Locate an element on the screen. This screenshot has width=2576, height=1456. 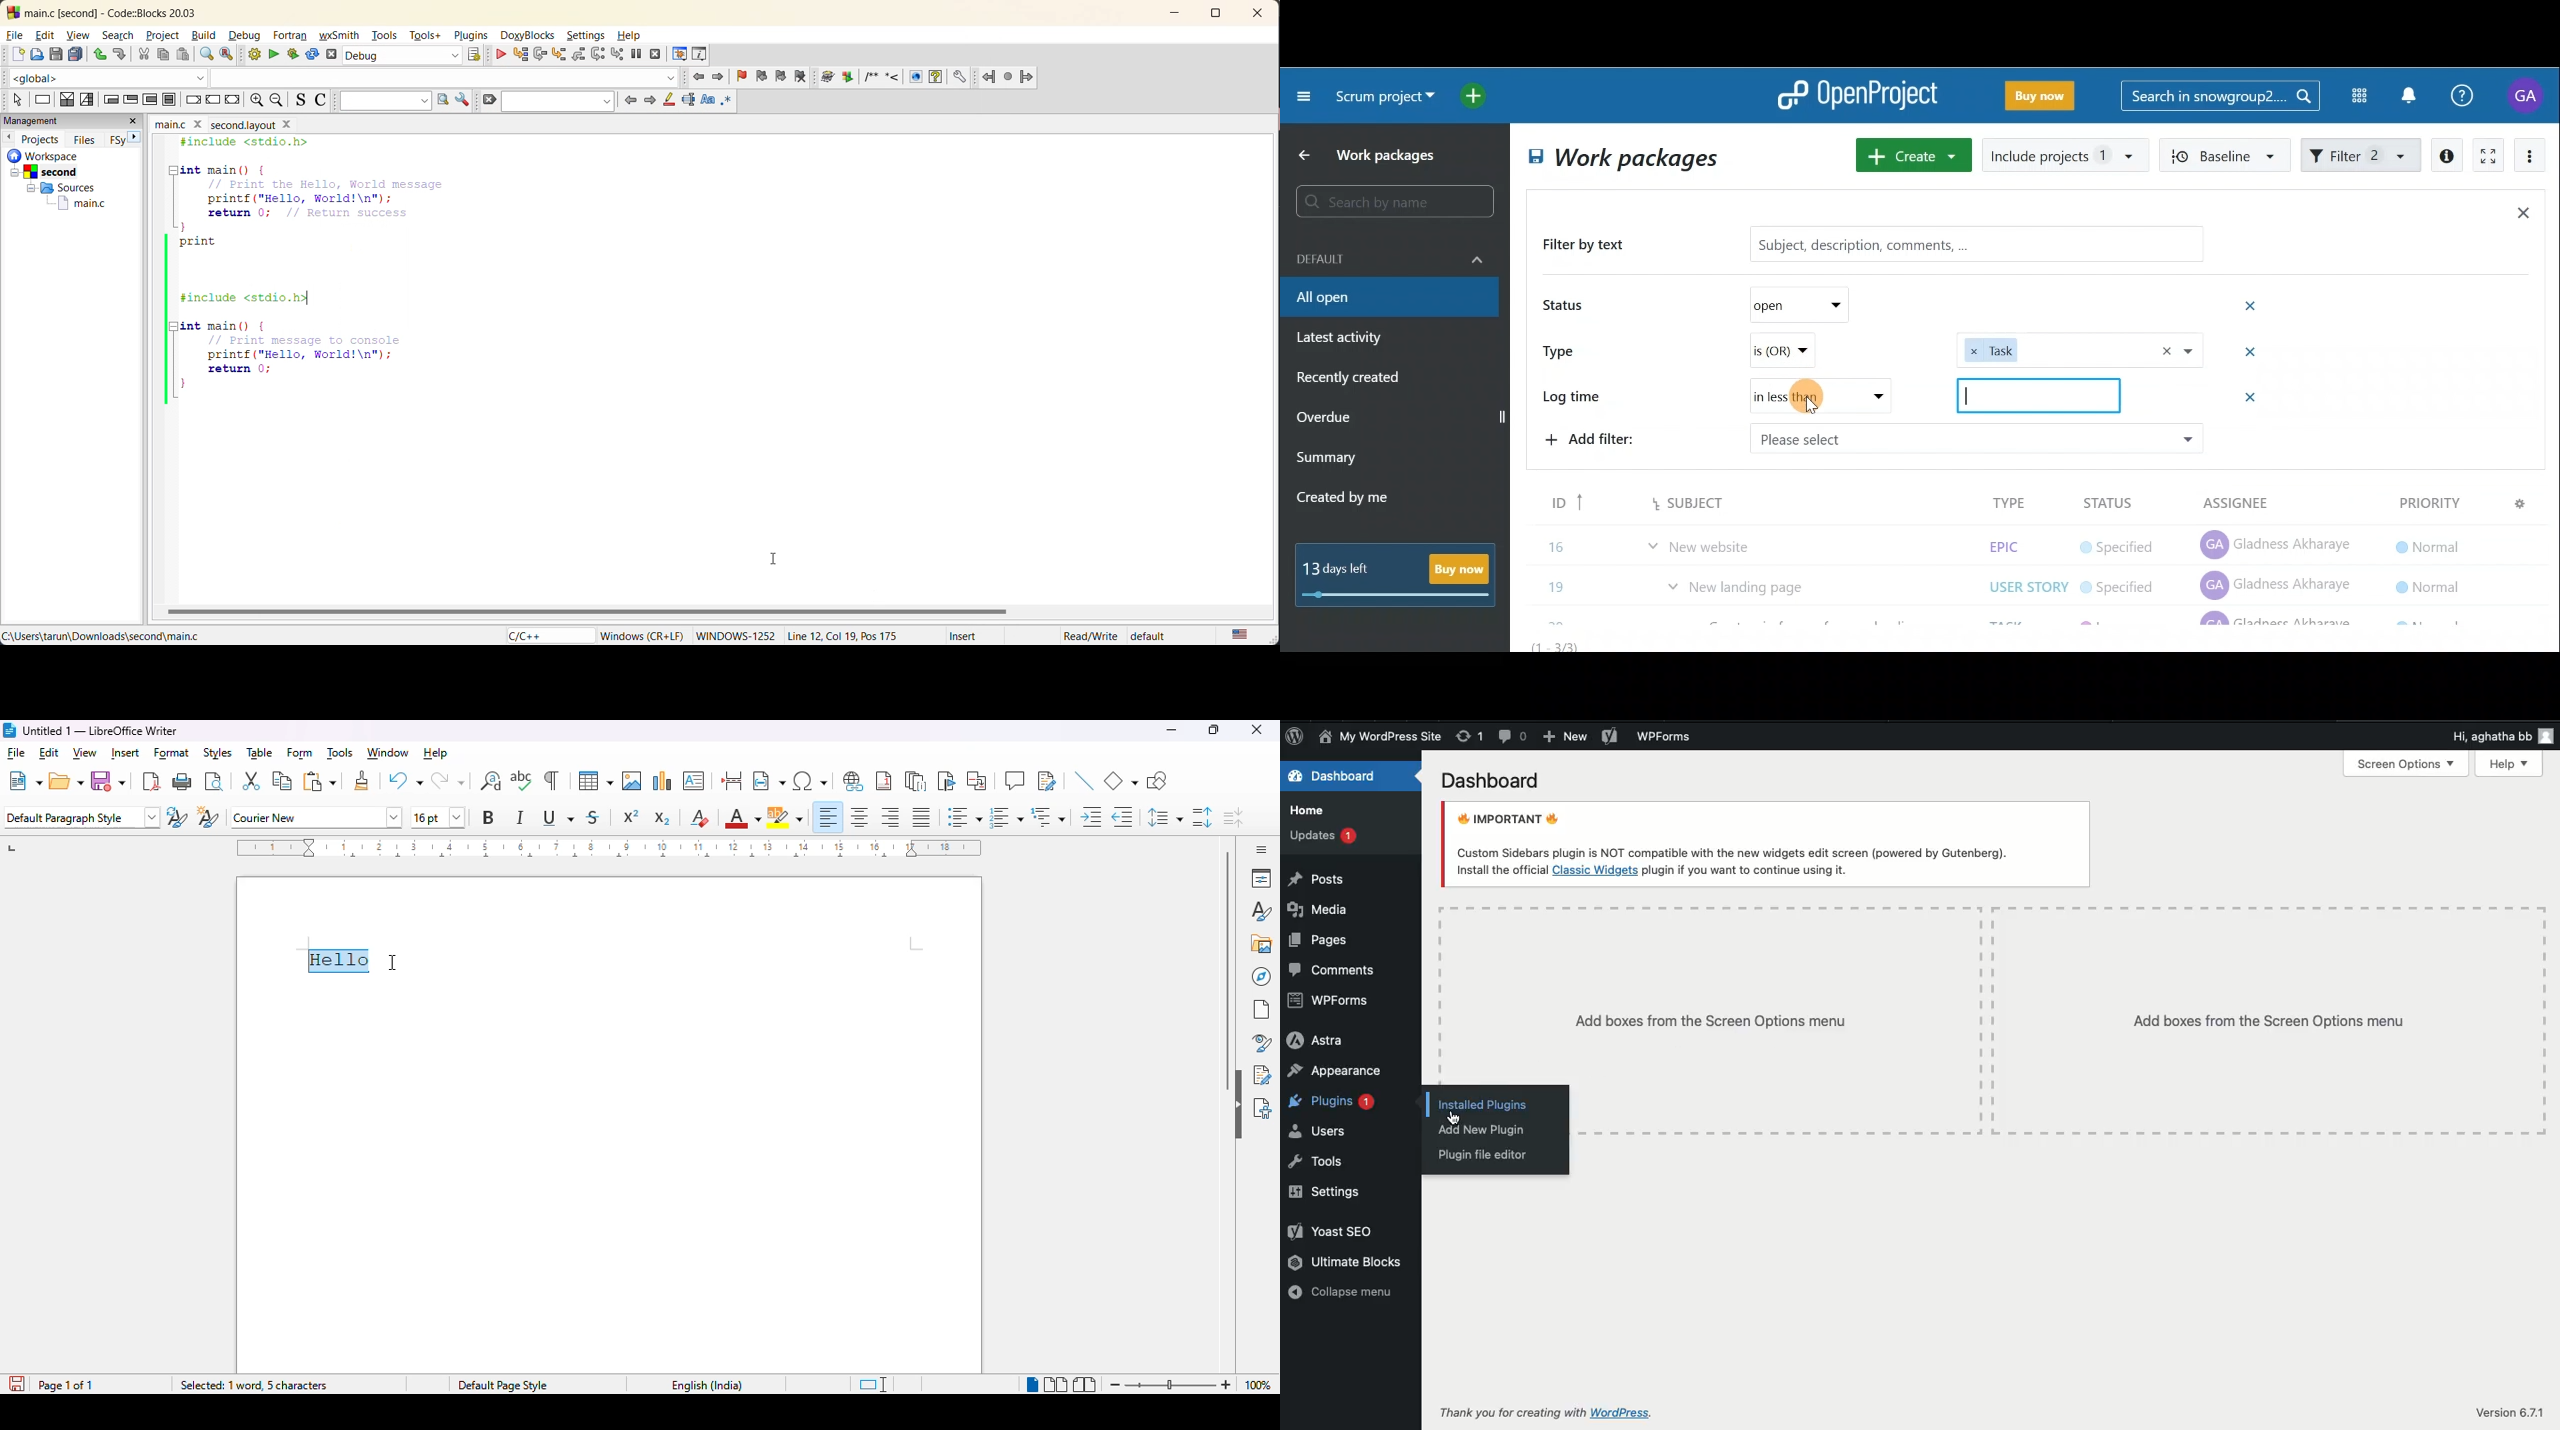
stop debugger is located at coordinates (656, 55).